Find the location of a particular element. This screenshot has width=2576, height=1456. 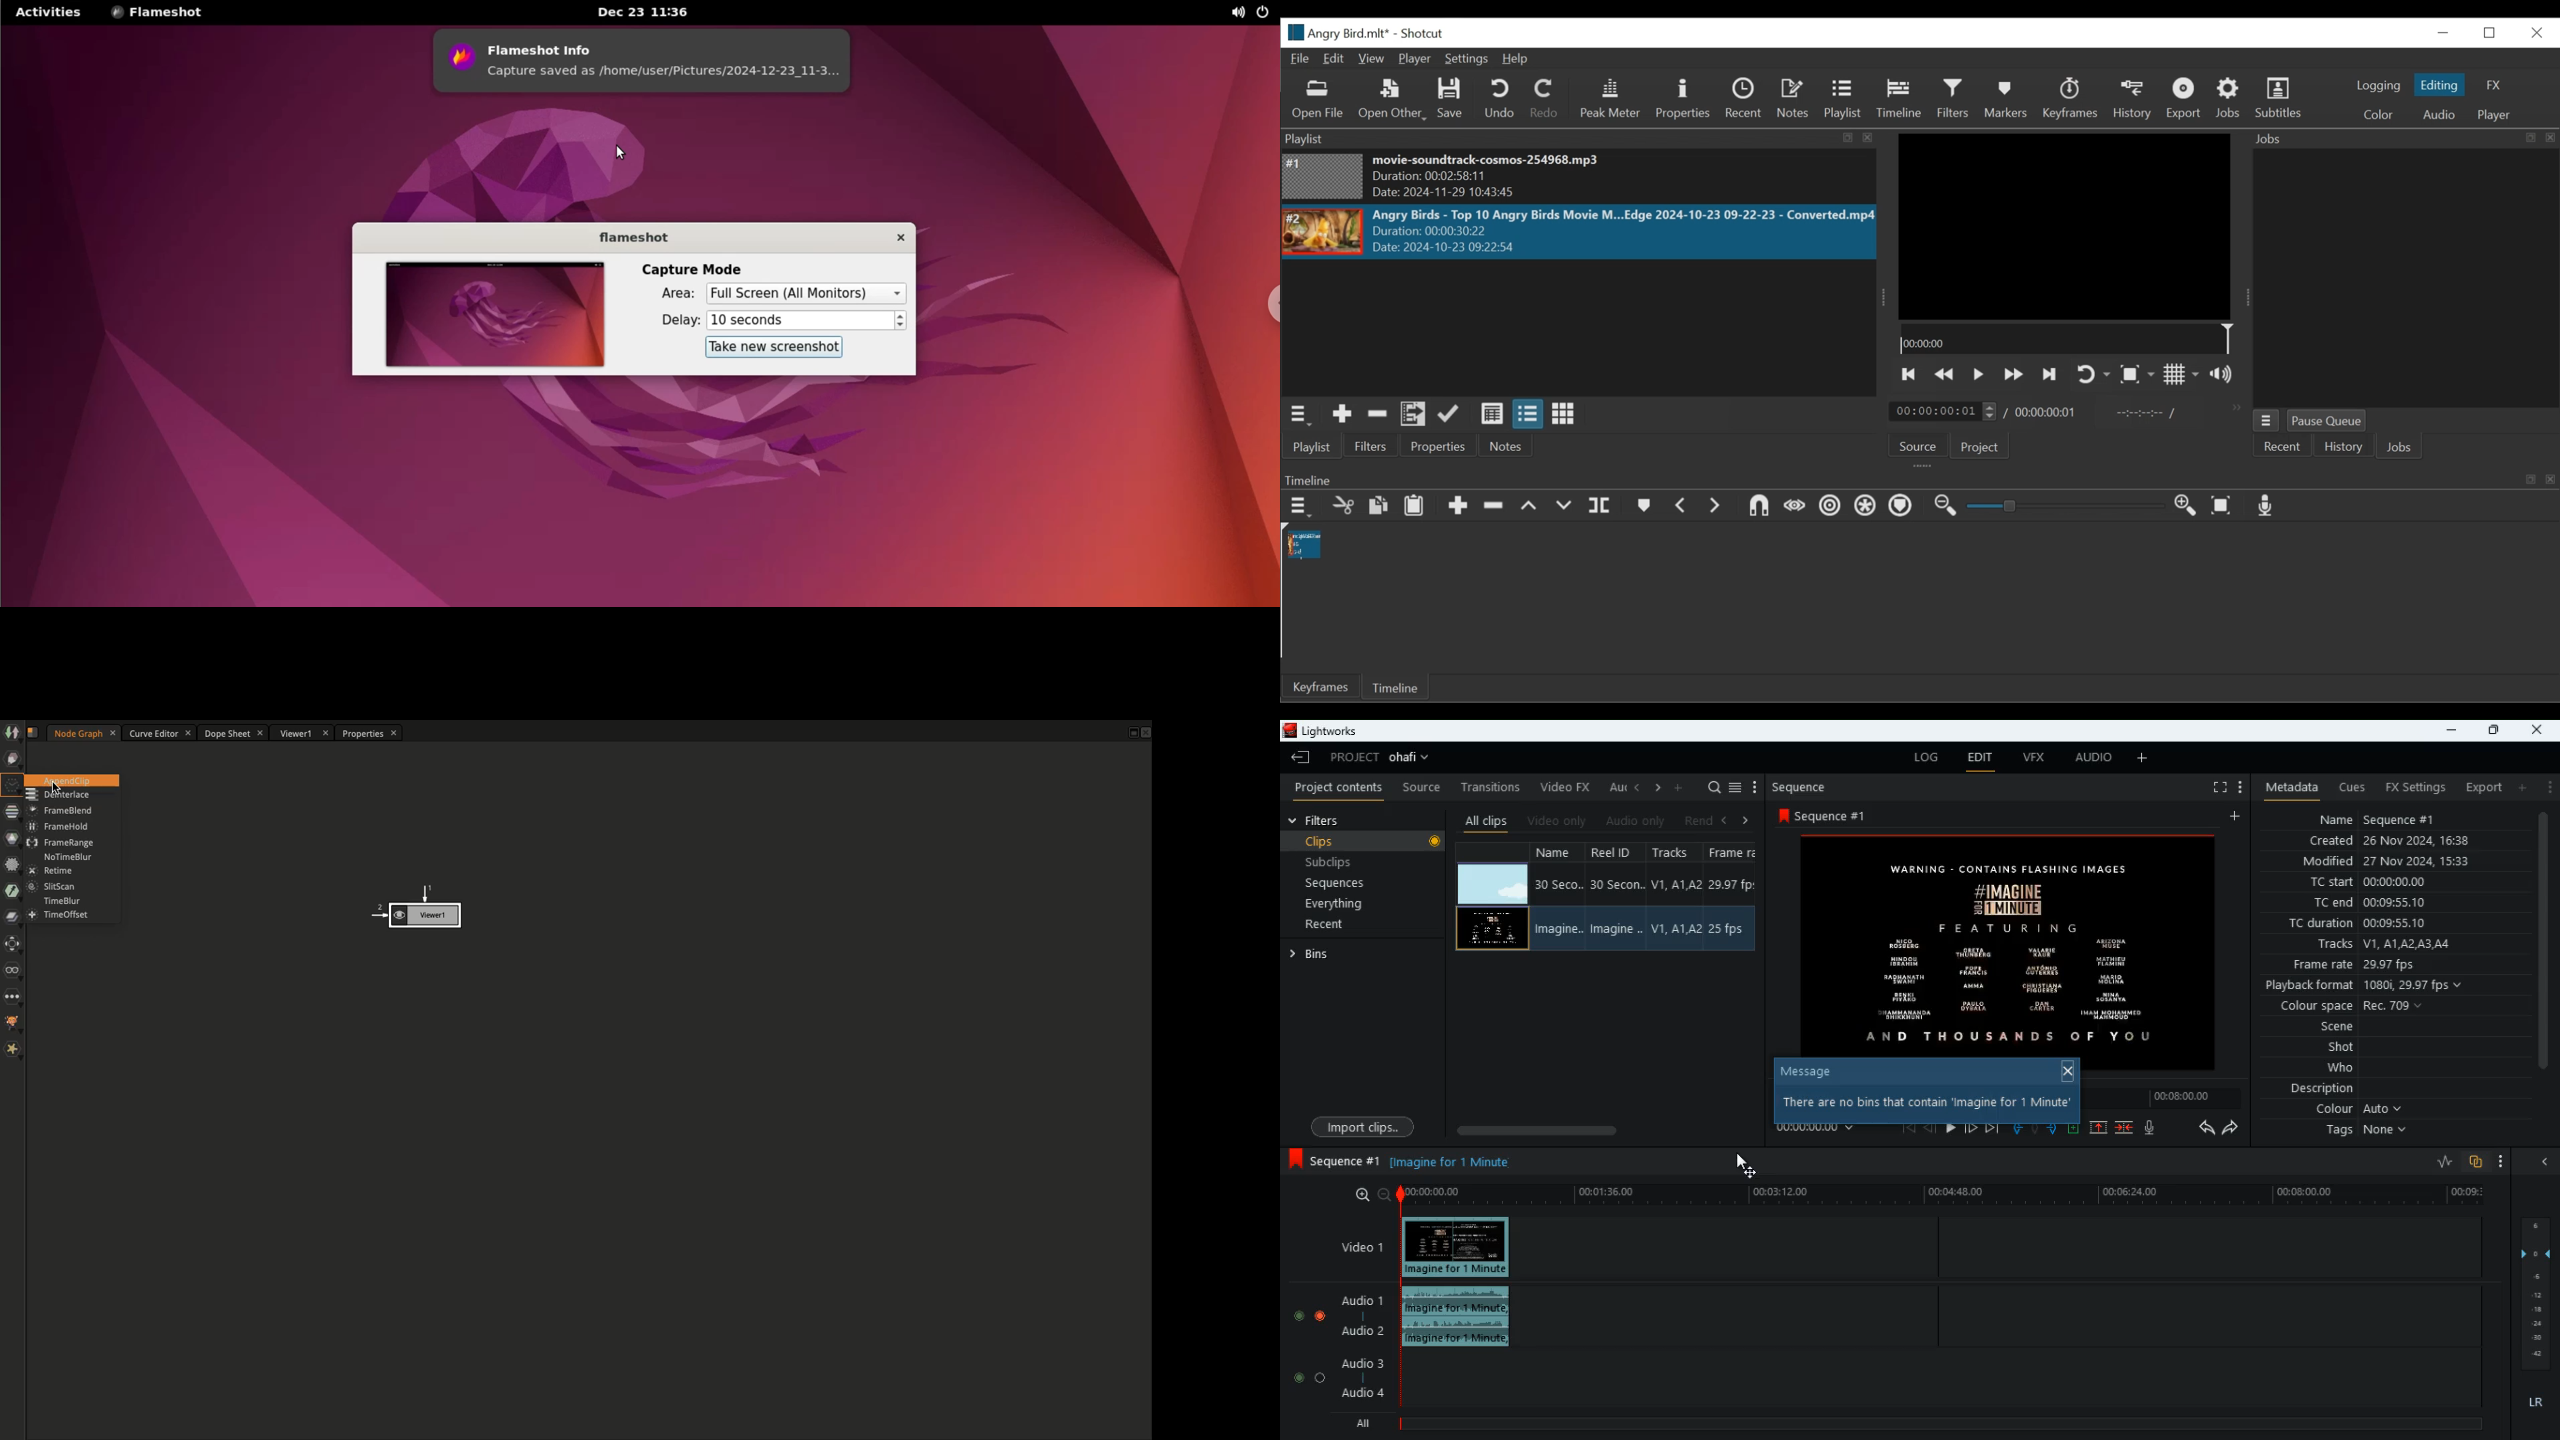

Help is located at coordinates (1514, 59).